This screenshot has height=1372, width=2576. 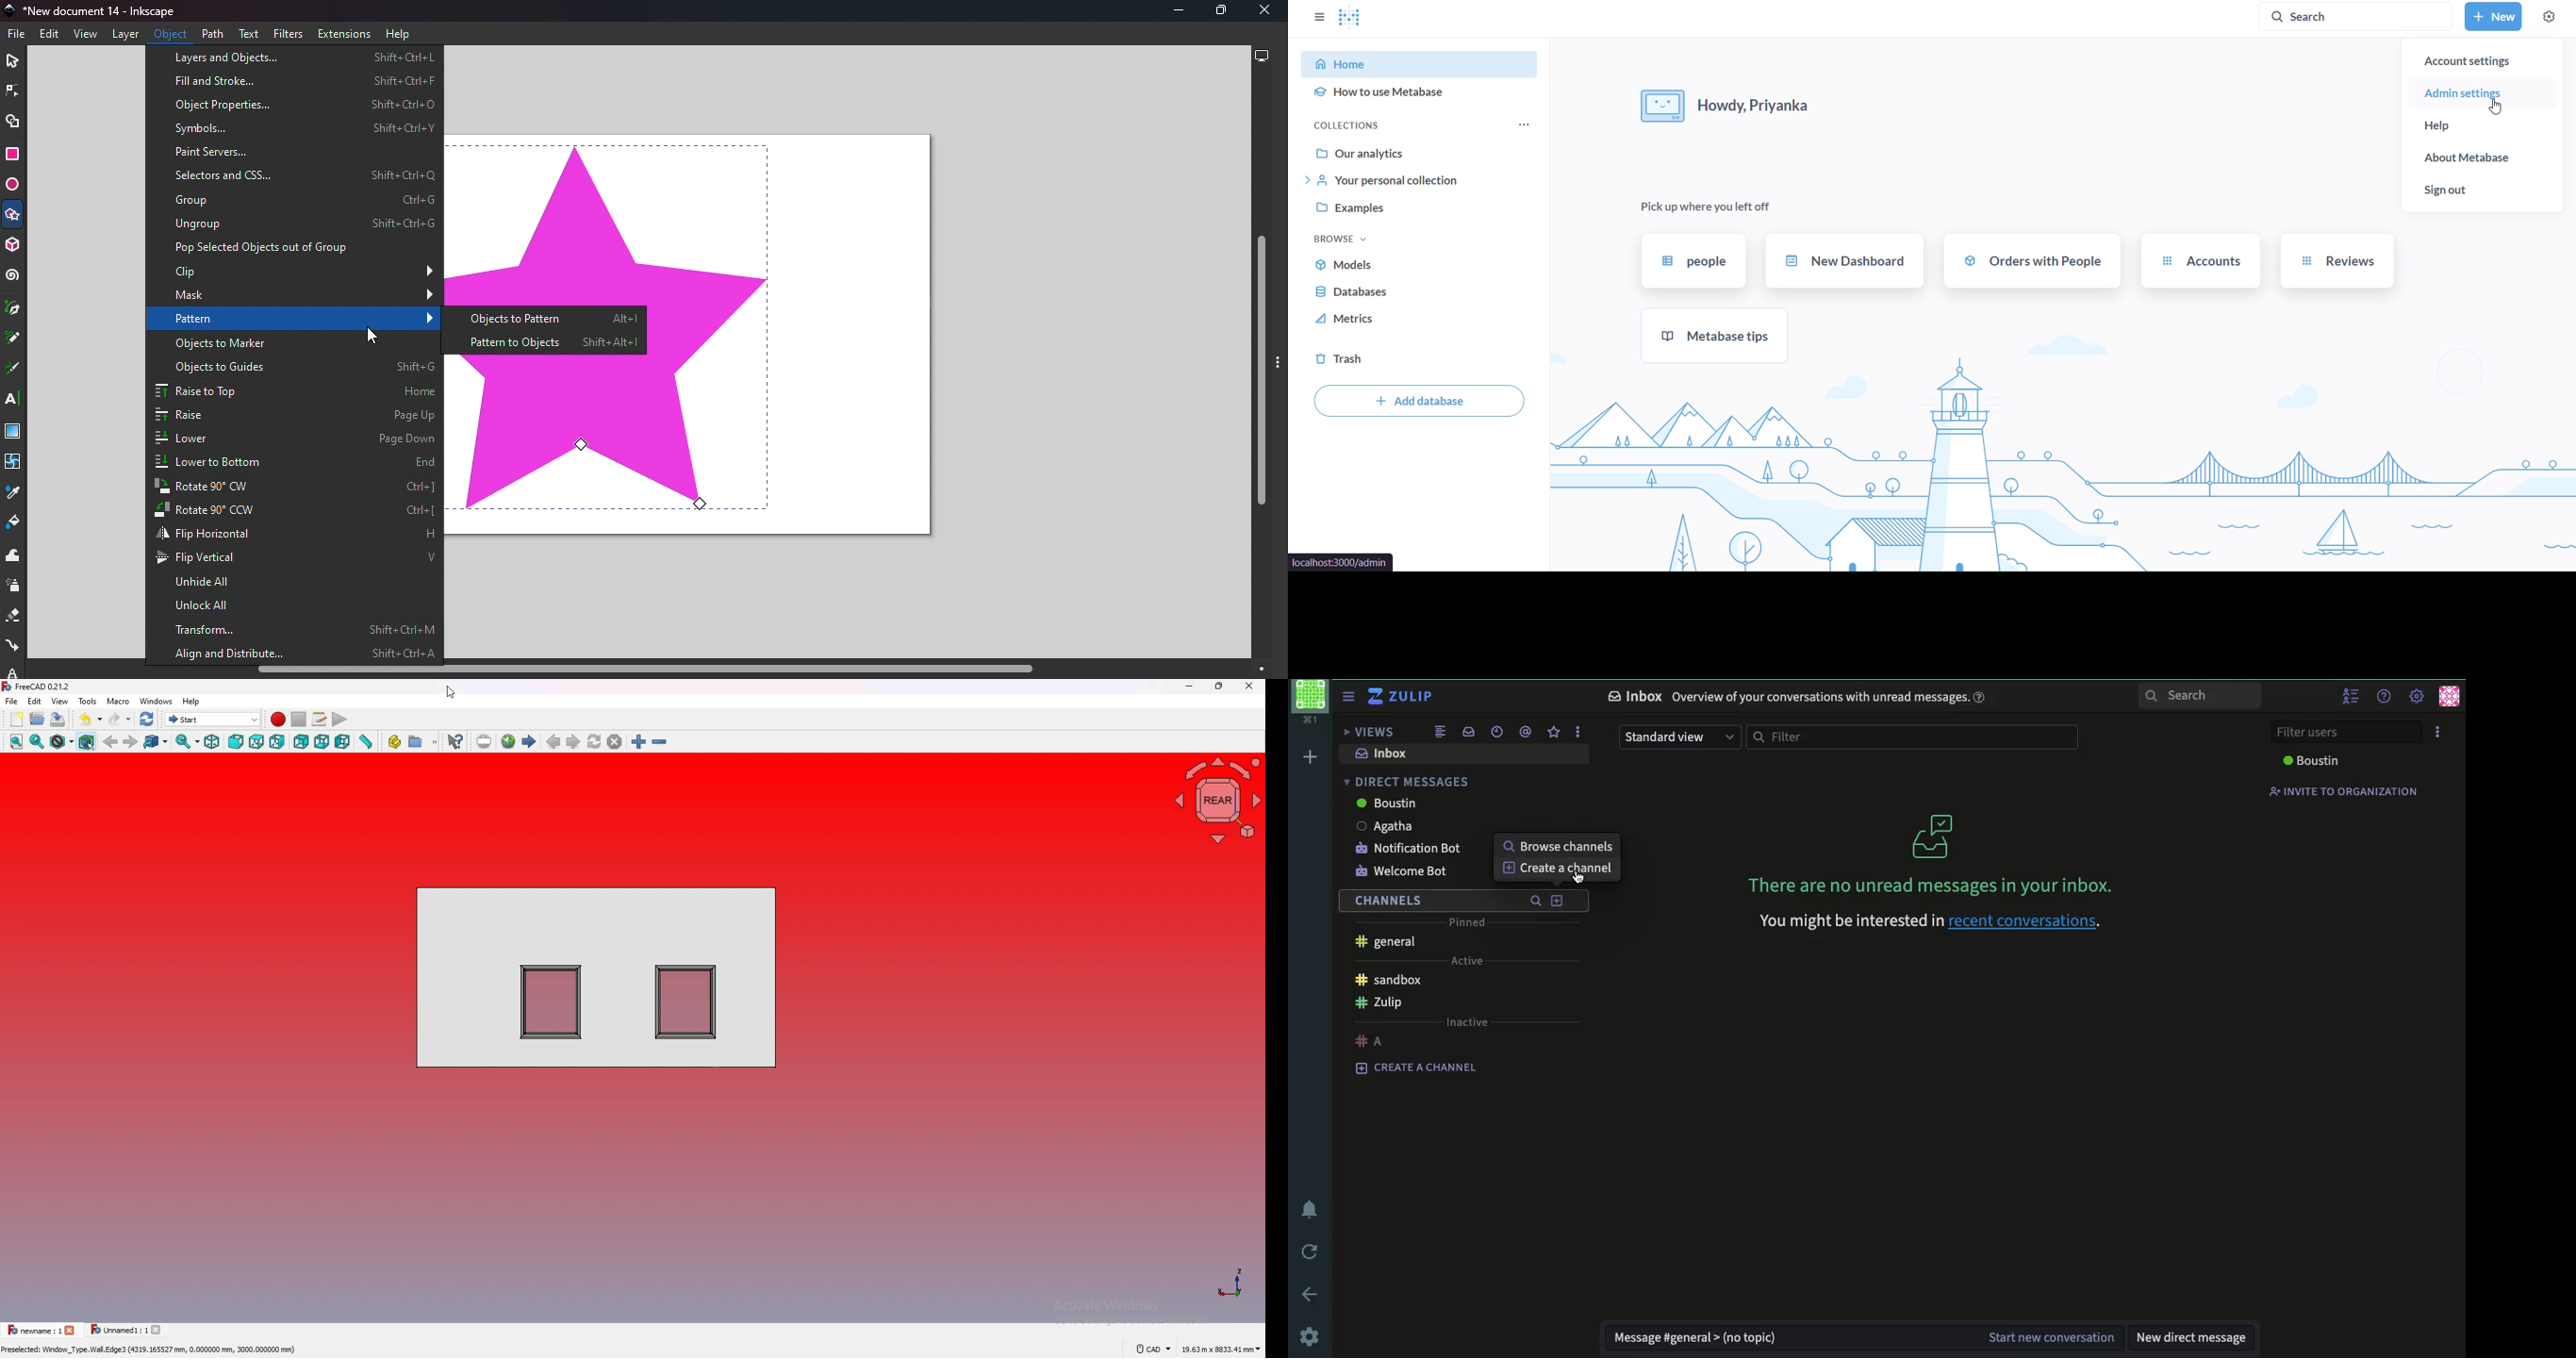 I want to click on top, so click(x=256, y=742).